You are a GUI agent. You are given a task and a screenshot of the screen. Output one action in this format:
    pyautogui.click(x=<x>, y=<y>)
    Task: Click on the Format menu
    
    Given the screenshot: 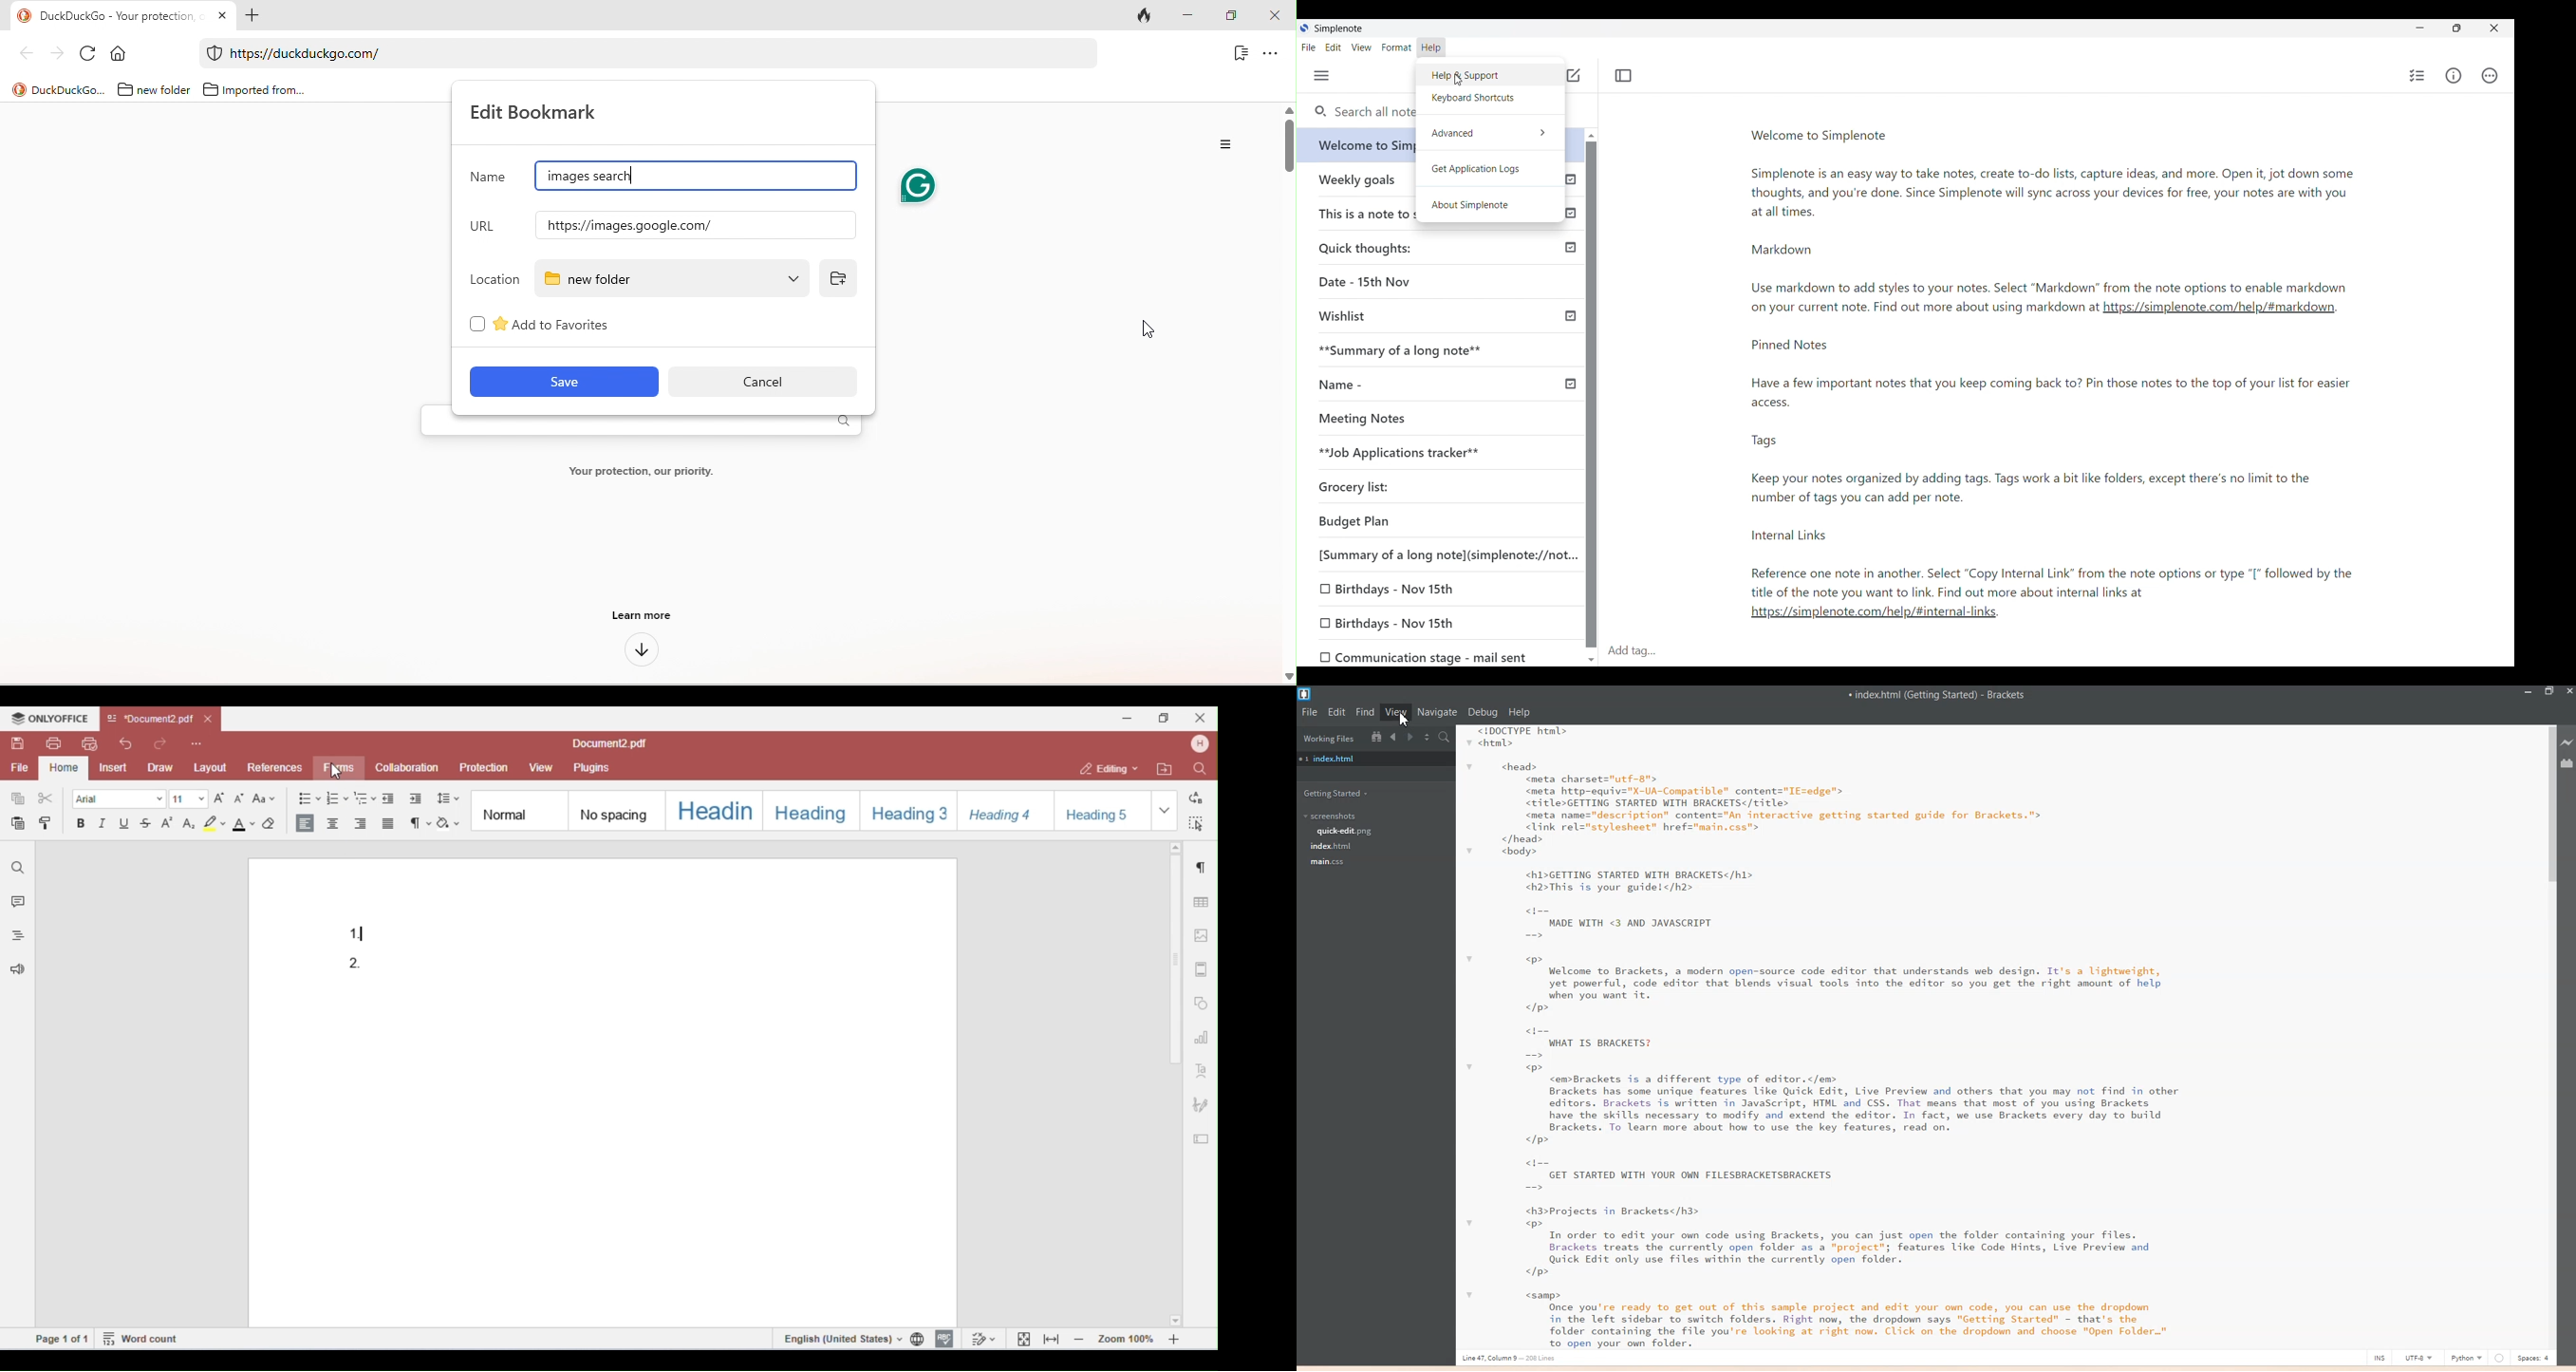 What is the action you would take?
    pyautogui.click(x=1397, y=48)
    